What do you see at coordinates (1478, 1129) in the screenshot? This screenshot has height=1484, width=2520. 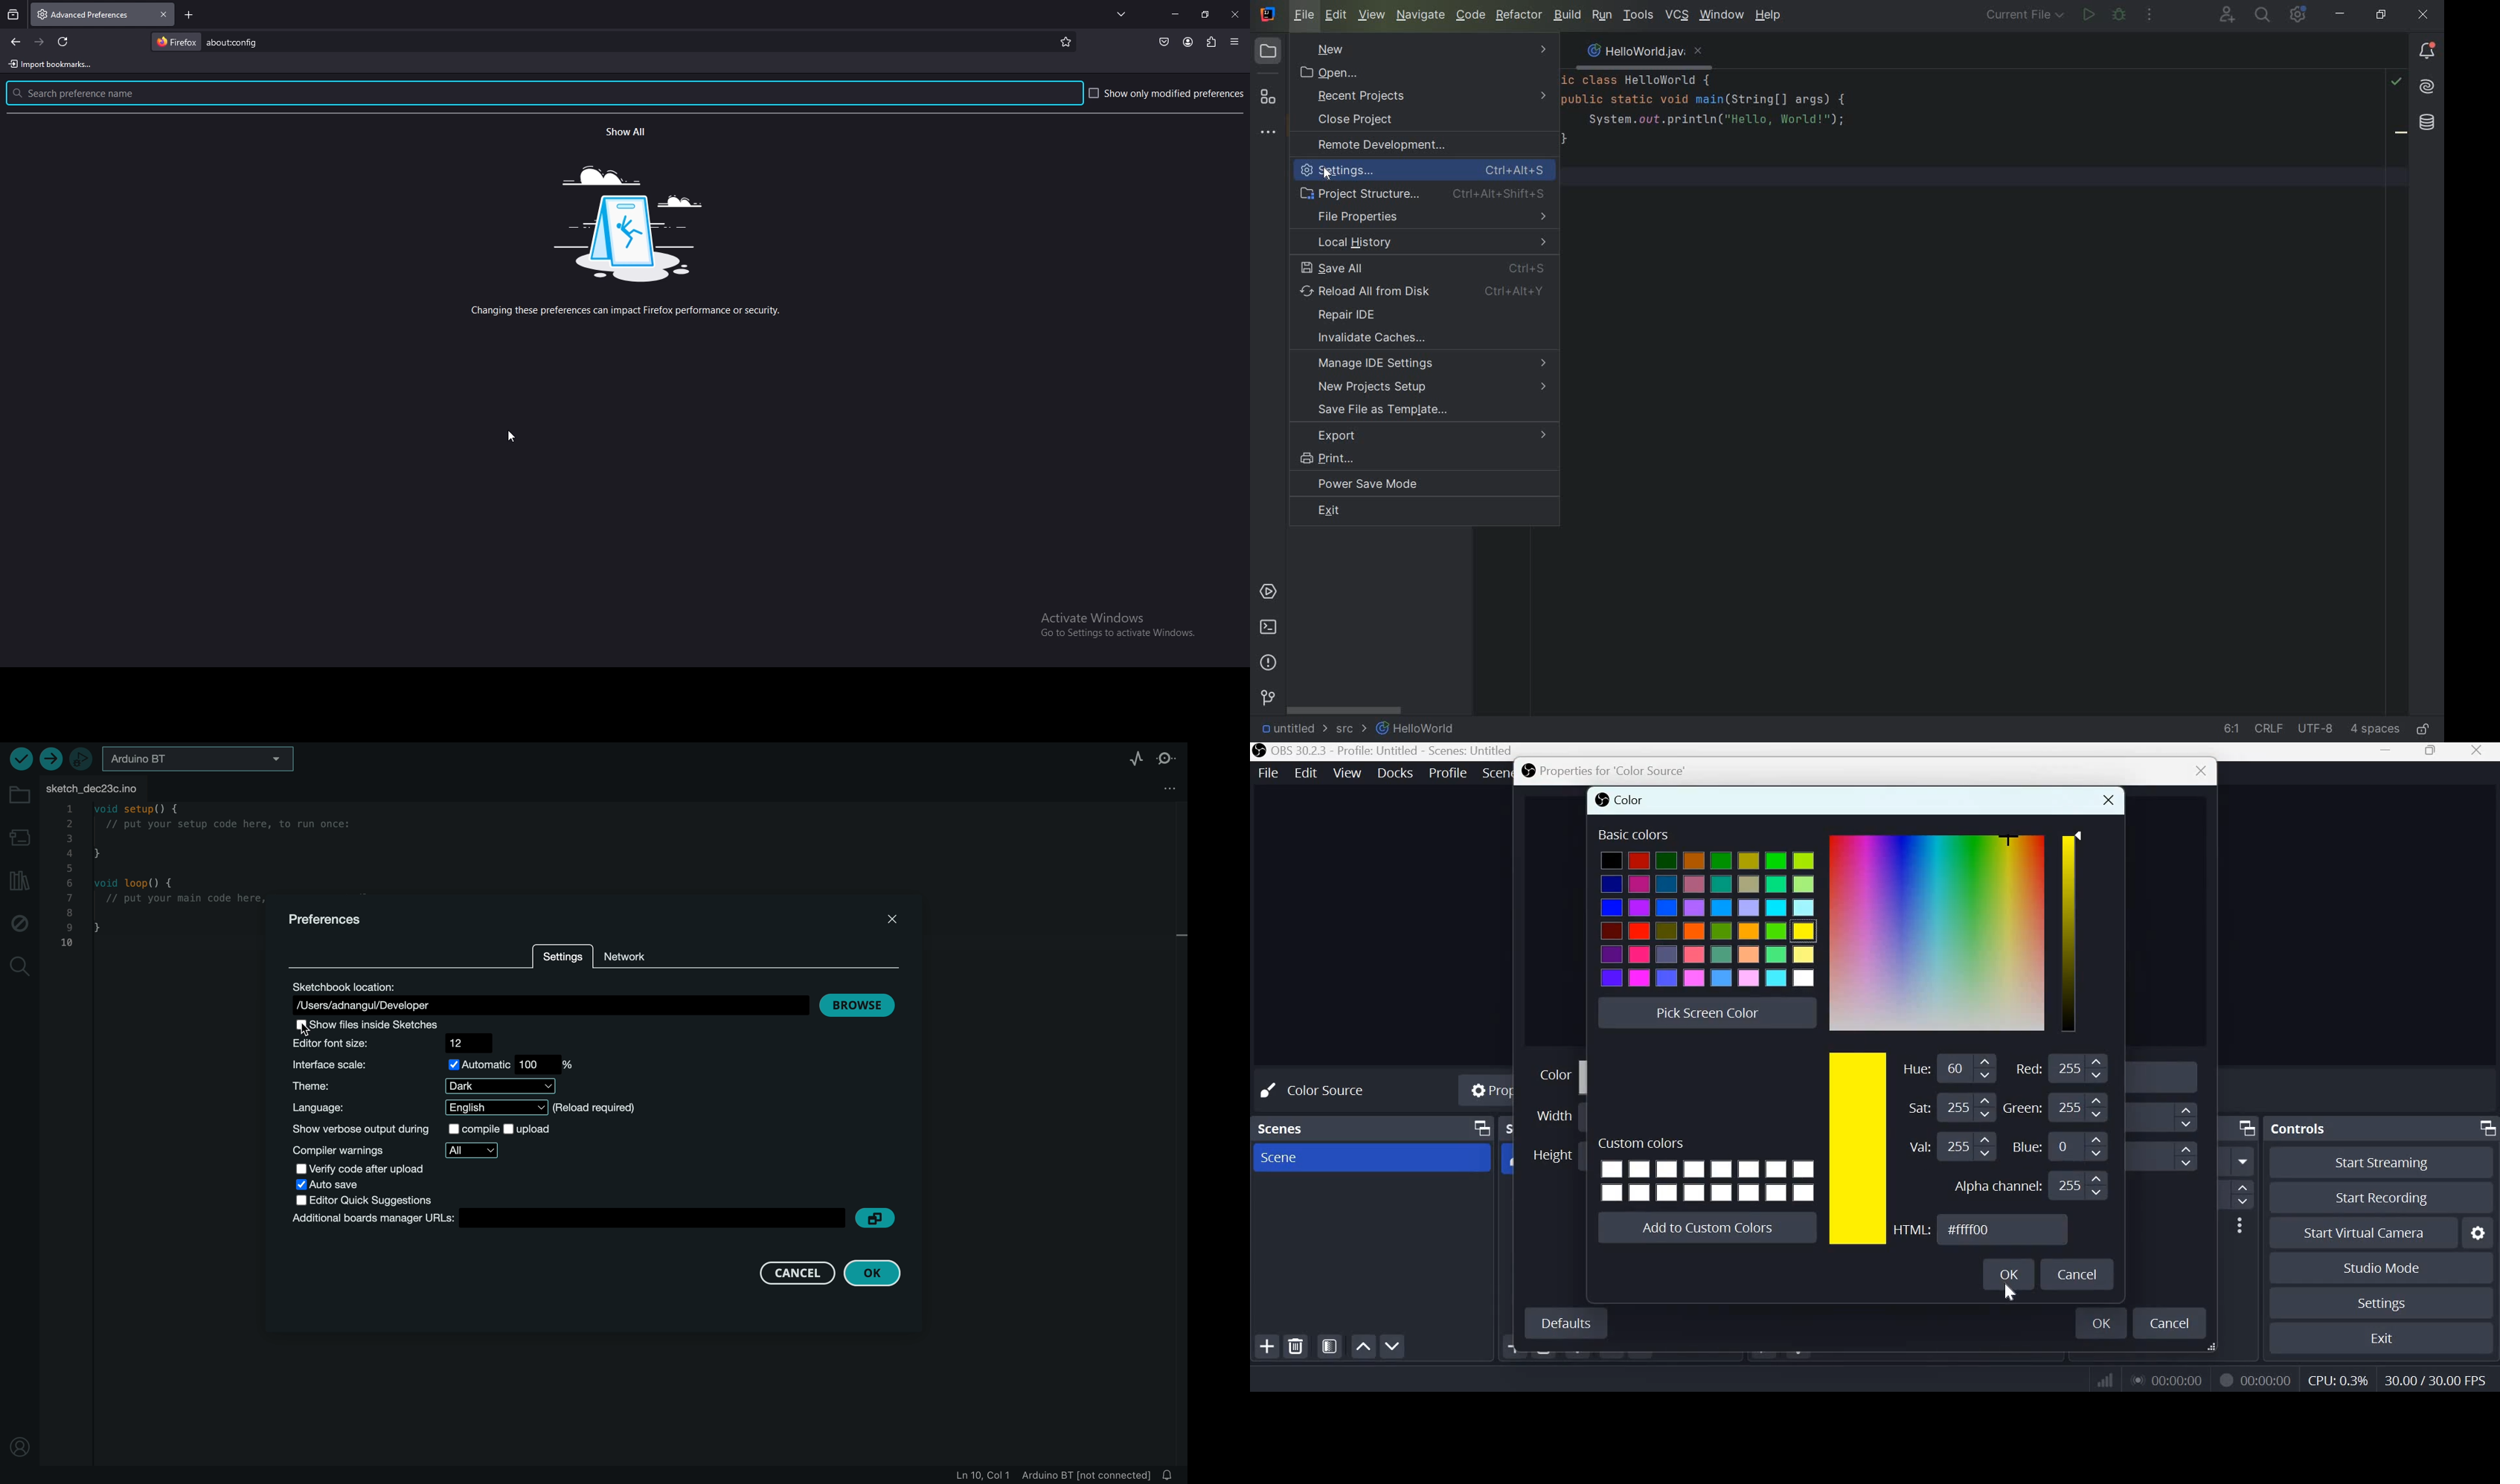 I see `Dock Options icon` at bounding box center [1478, 1129].